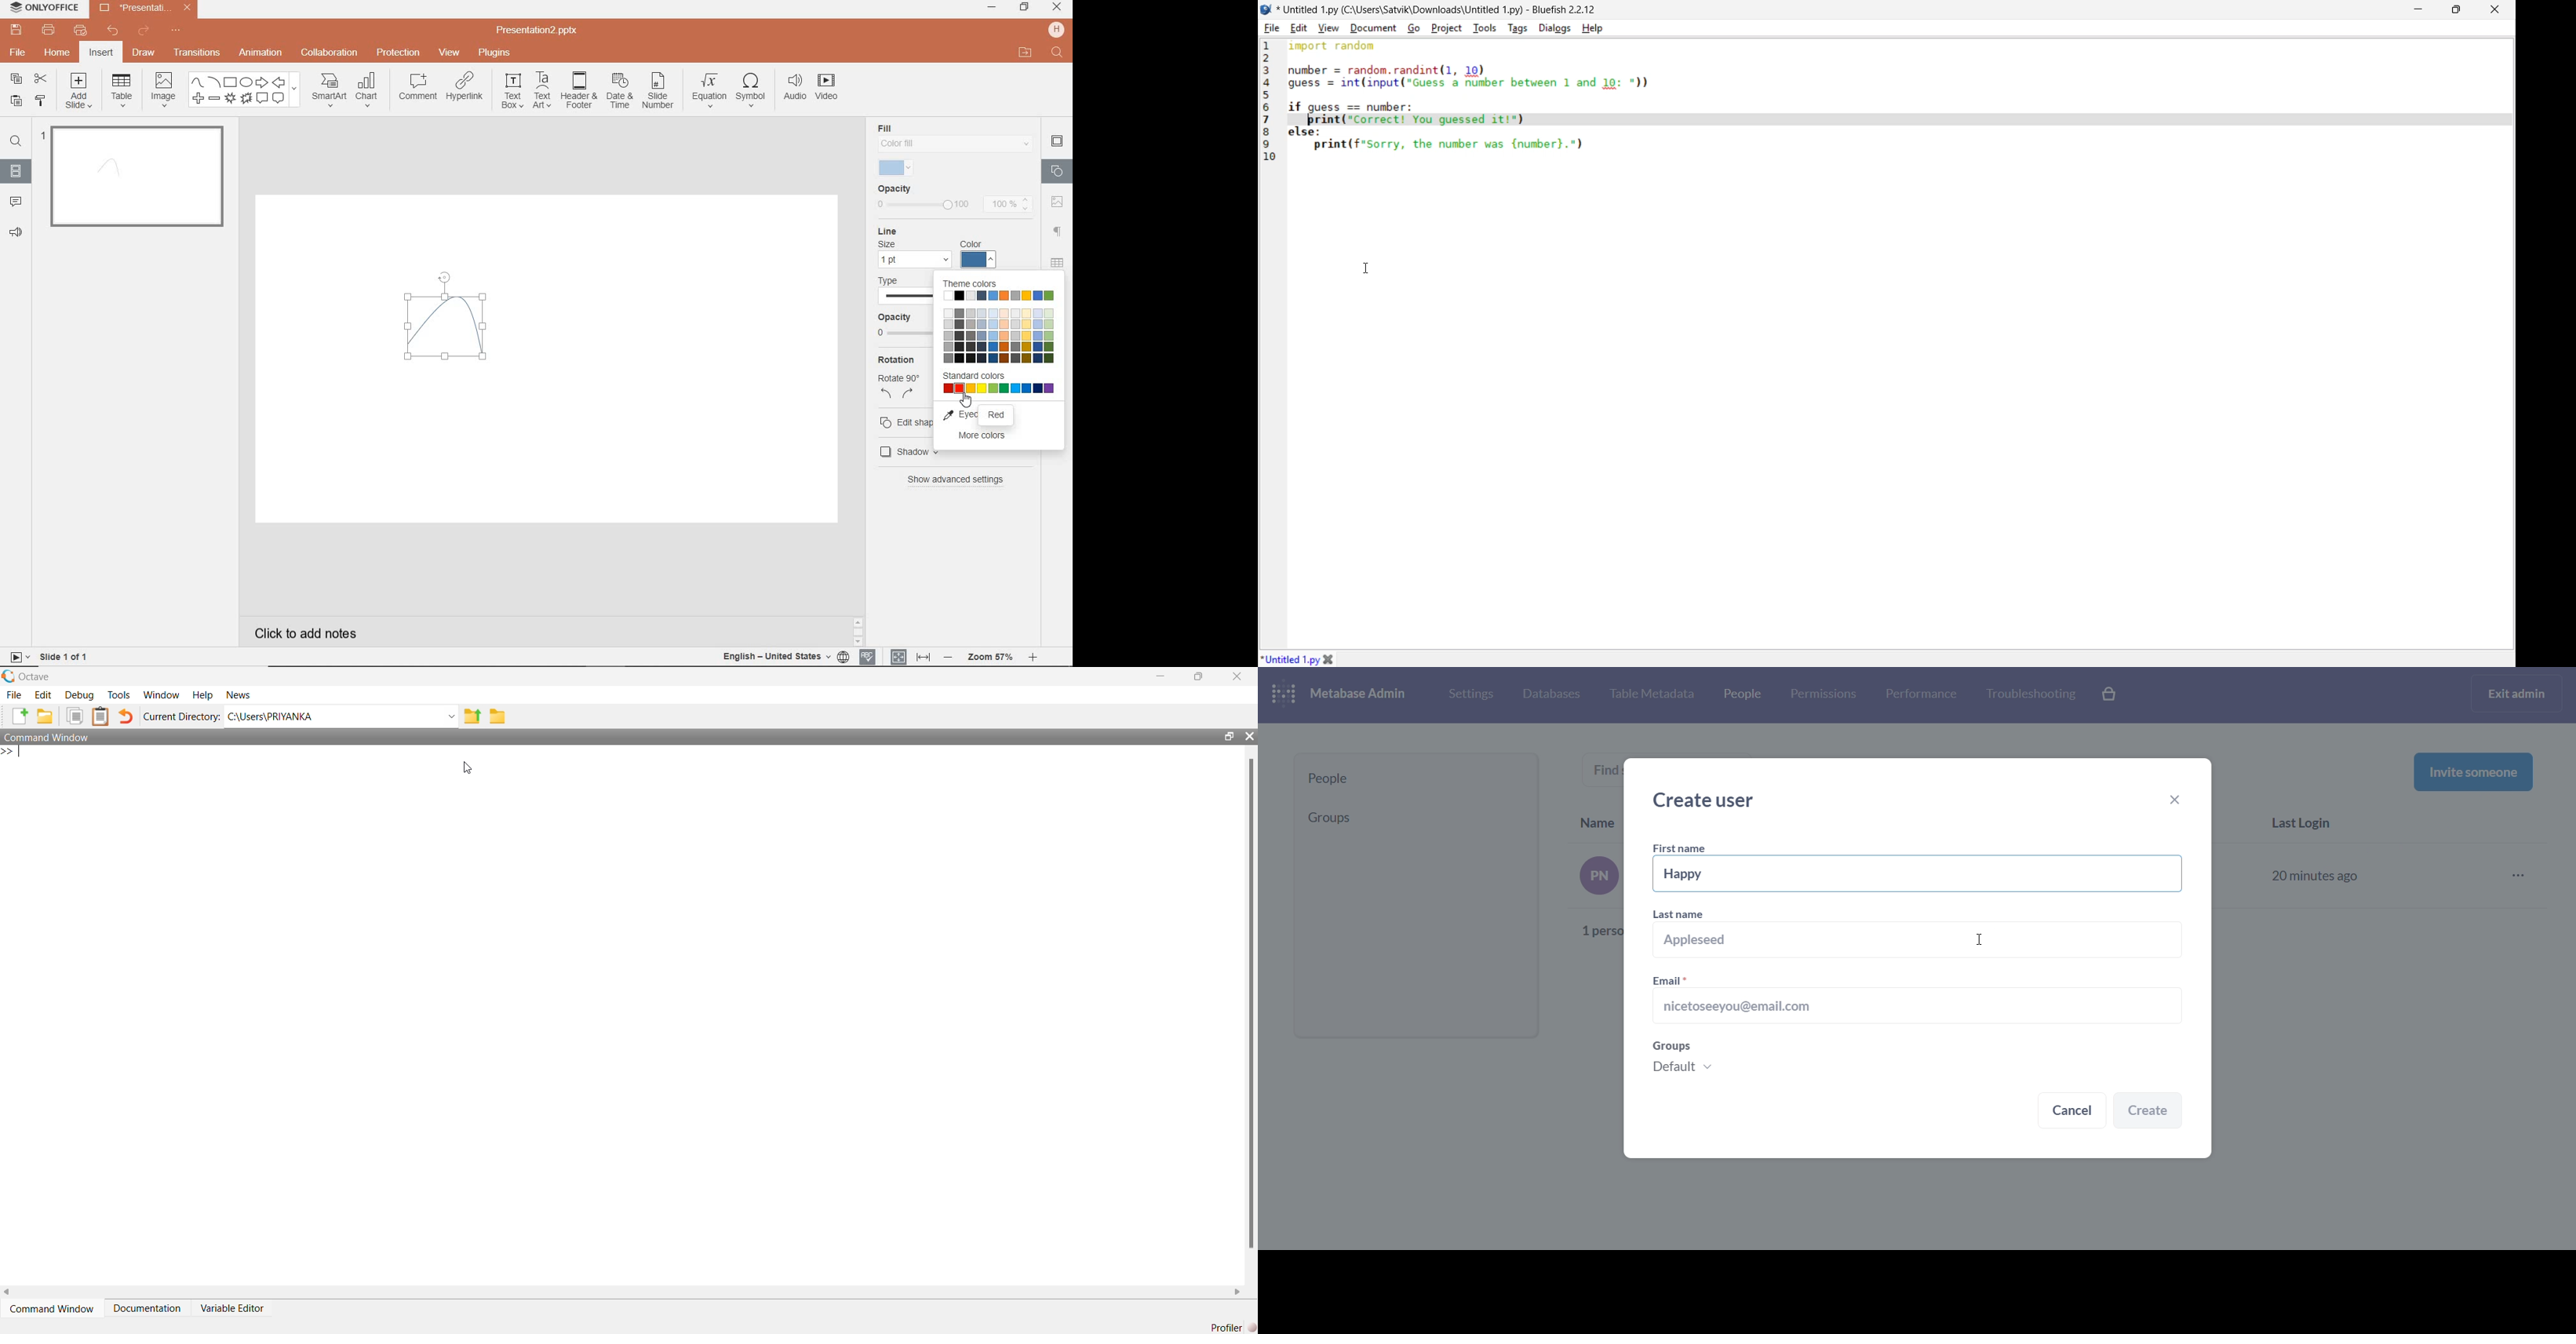  What do you see at coordinates (176, 33) in the screenshot?
I see `CUSTOMIZE QUICK ACCESS TOOLBAR` at bounding box center [176, 33].